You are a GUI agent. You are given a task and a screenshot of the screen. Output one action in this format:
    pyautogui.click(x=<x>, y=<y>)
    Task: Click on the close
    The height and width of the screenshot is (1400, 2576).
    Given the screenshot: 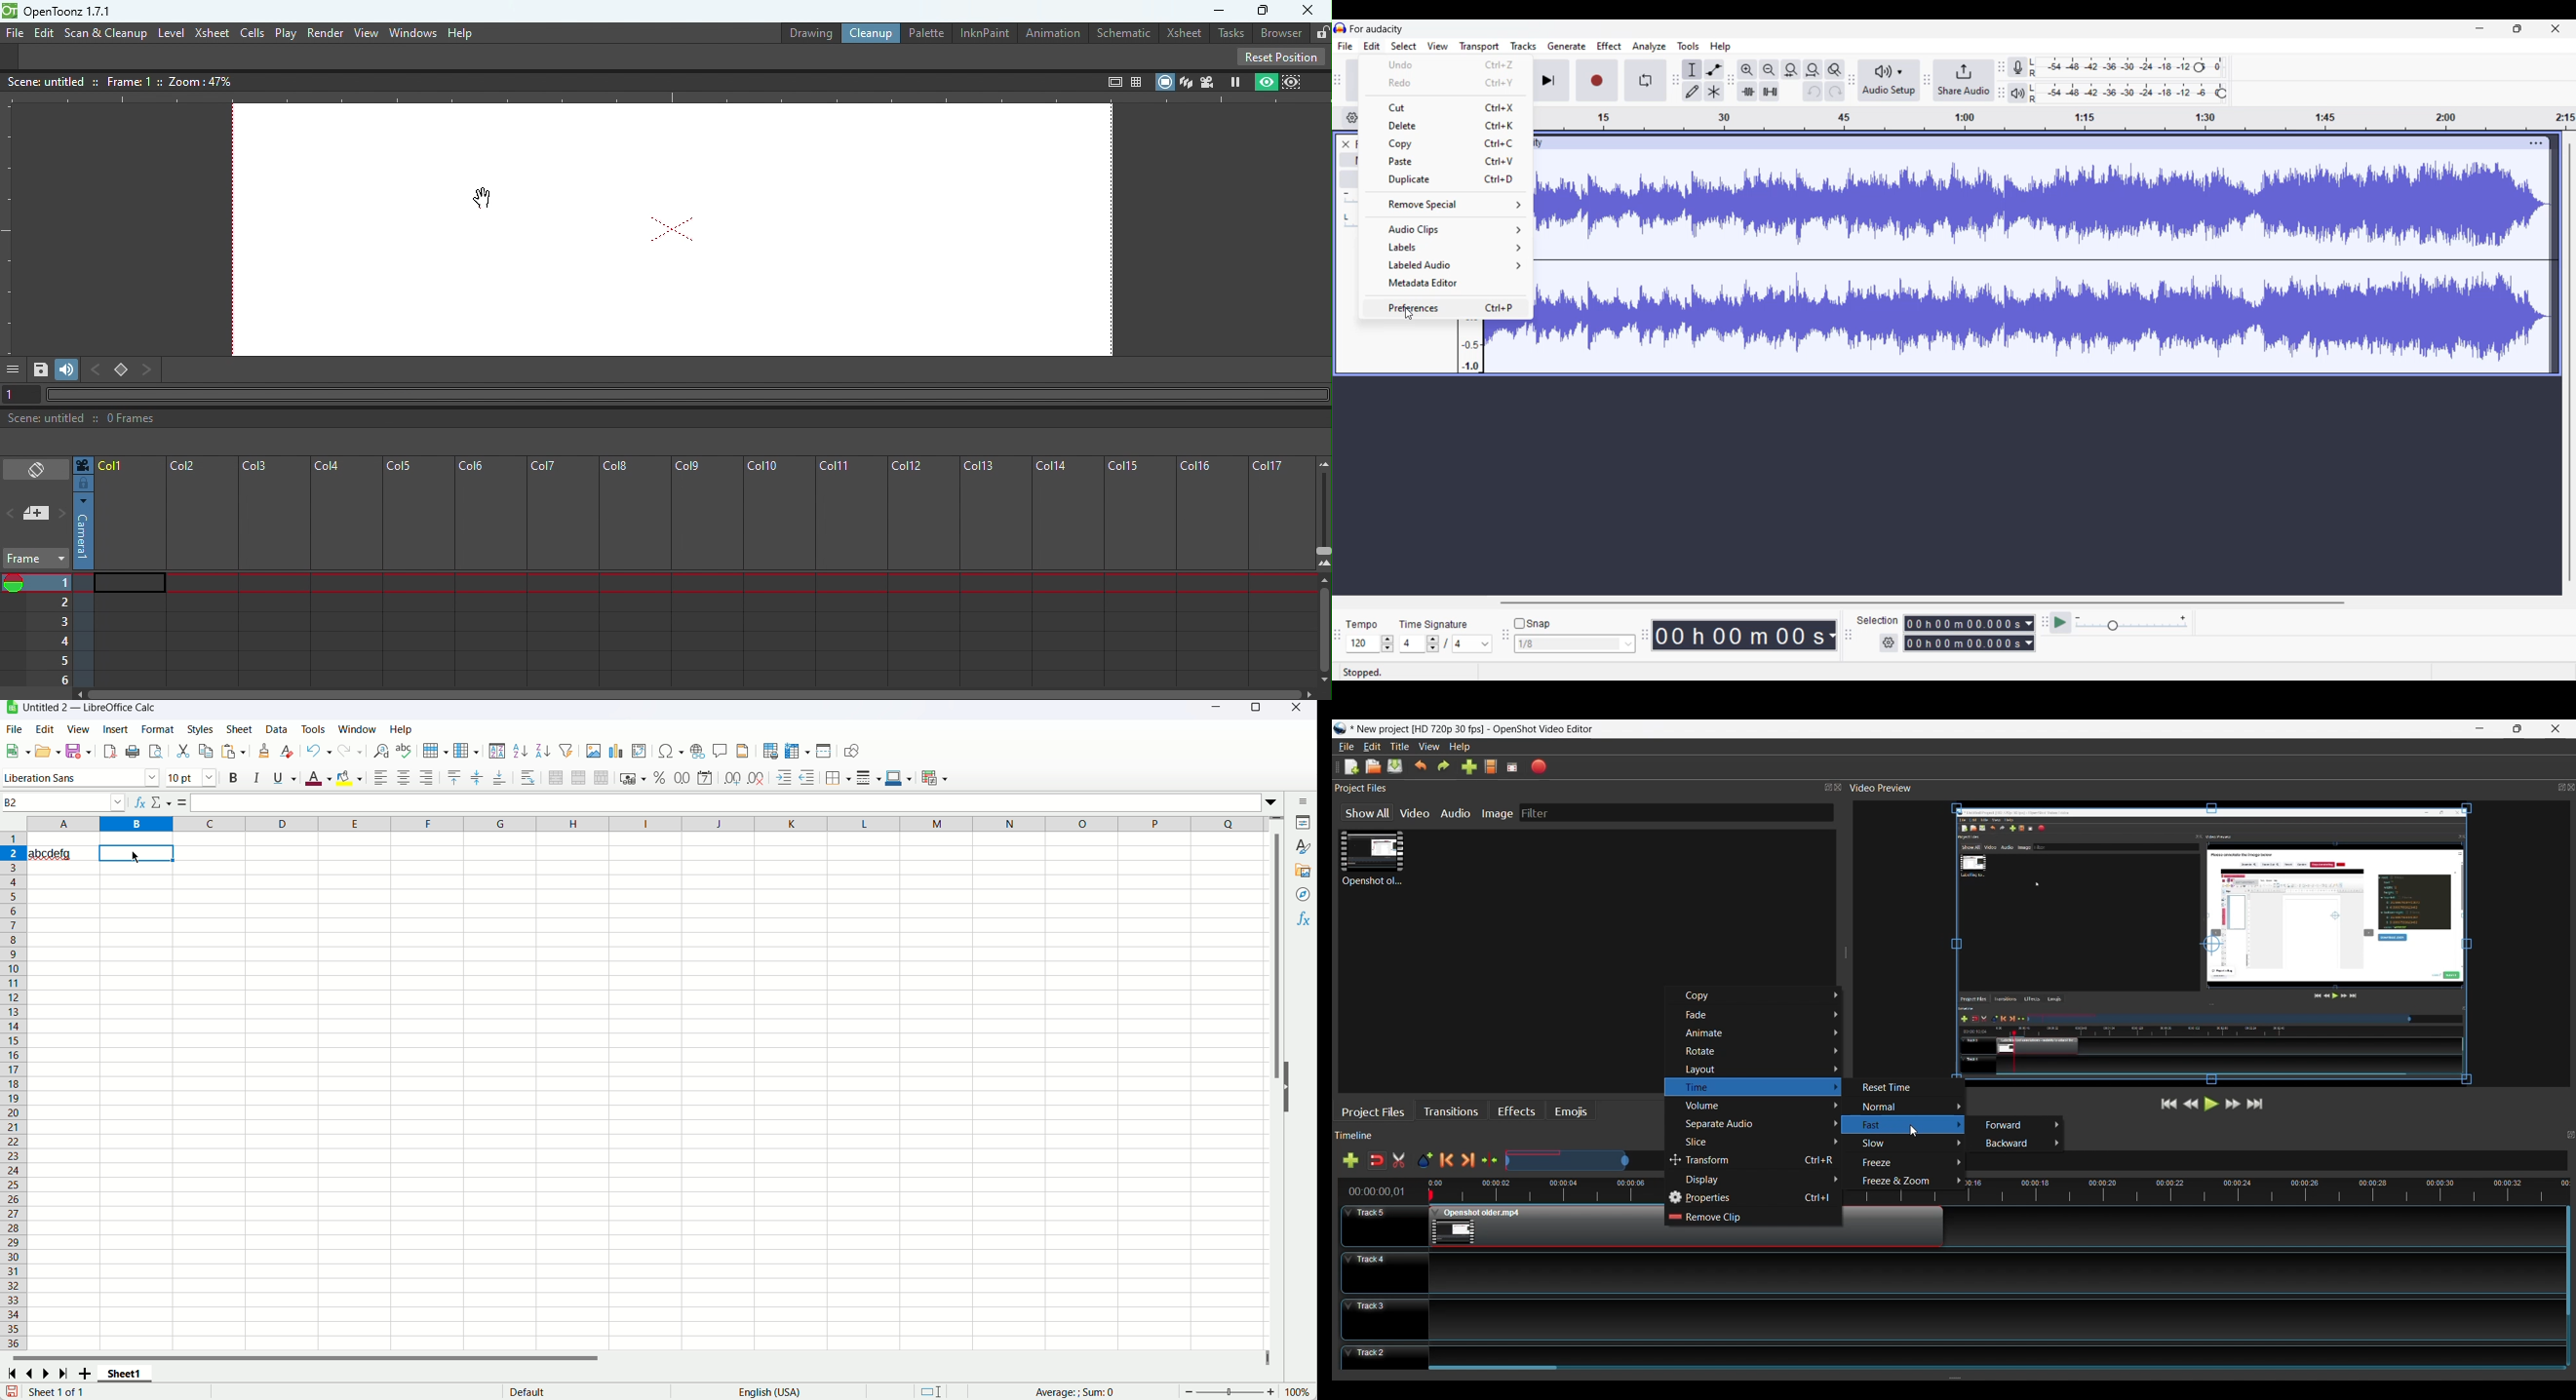 What is the action you would take?
    pyautogui.click(x=1299, y=708)
    